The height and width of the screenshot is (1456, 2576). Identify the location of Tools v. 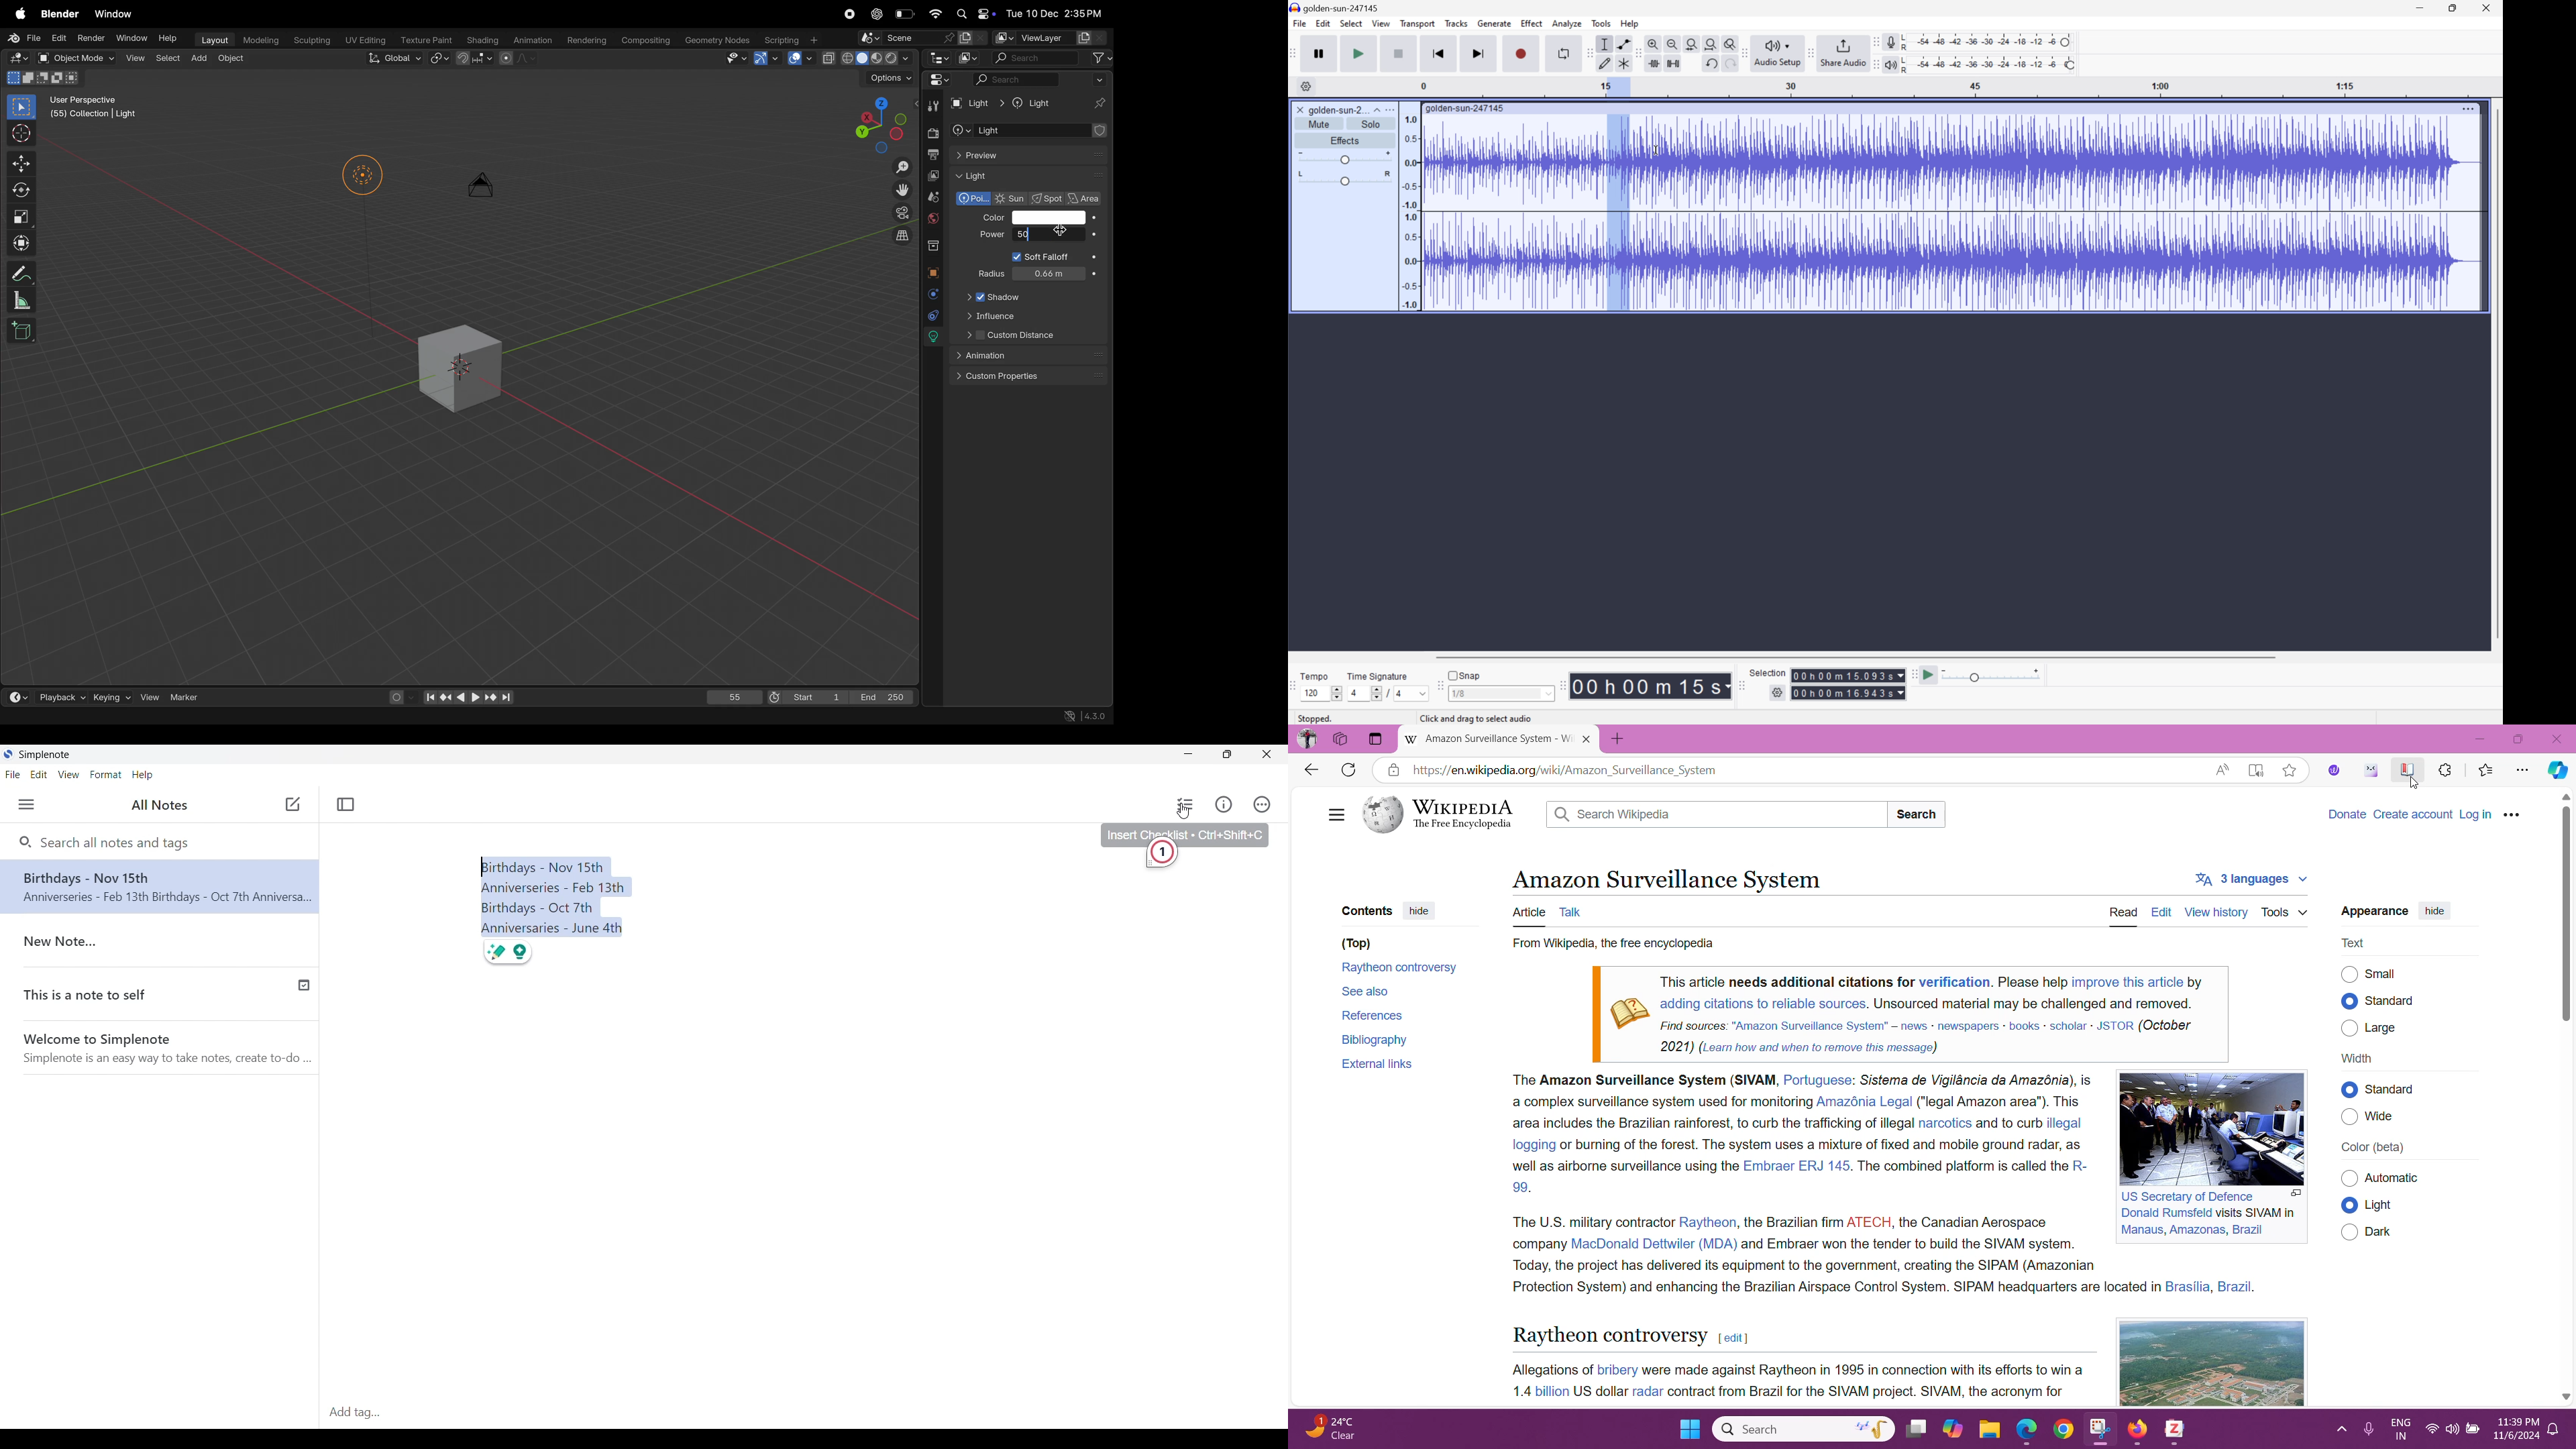
(2285, 912).